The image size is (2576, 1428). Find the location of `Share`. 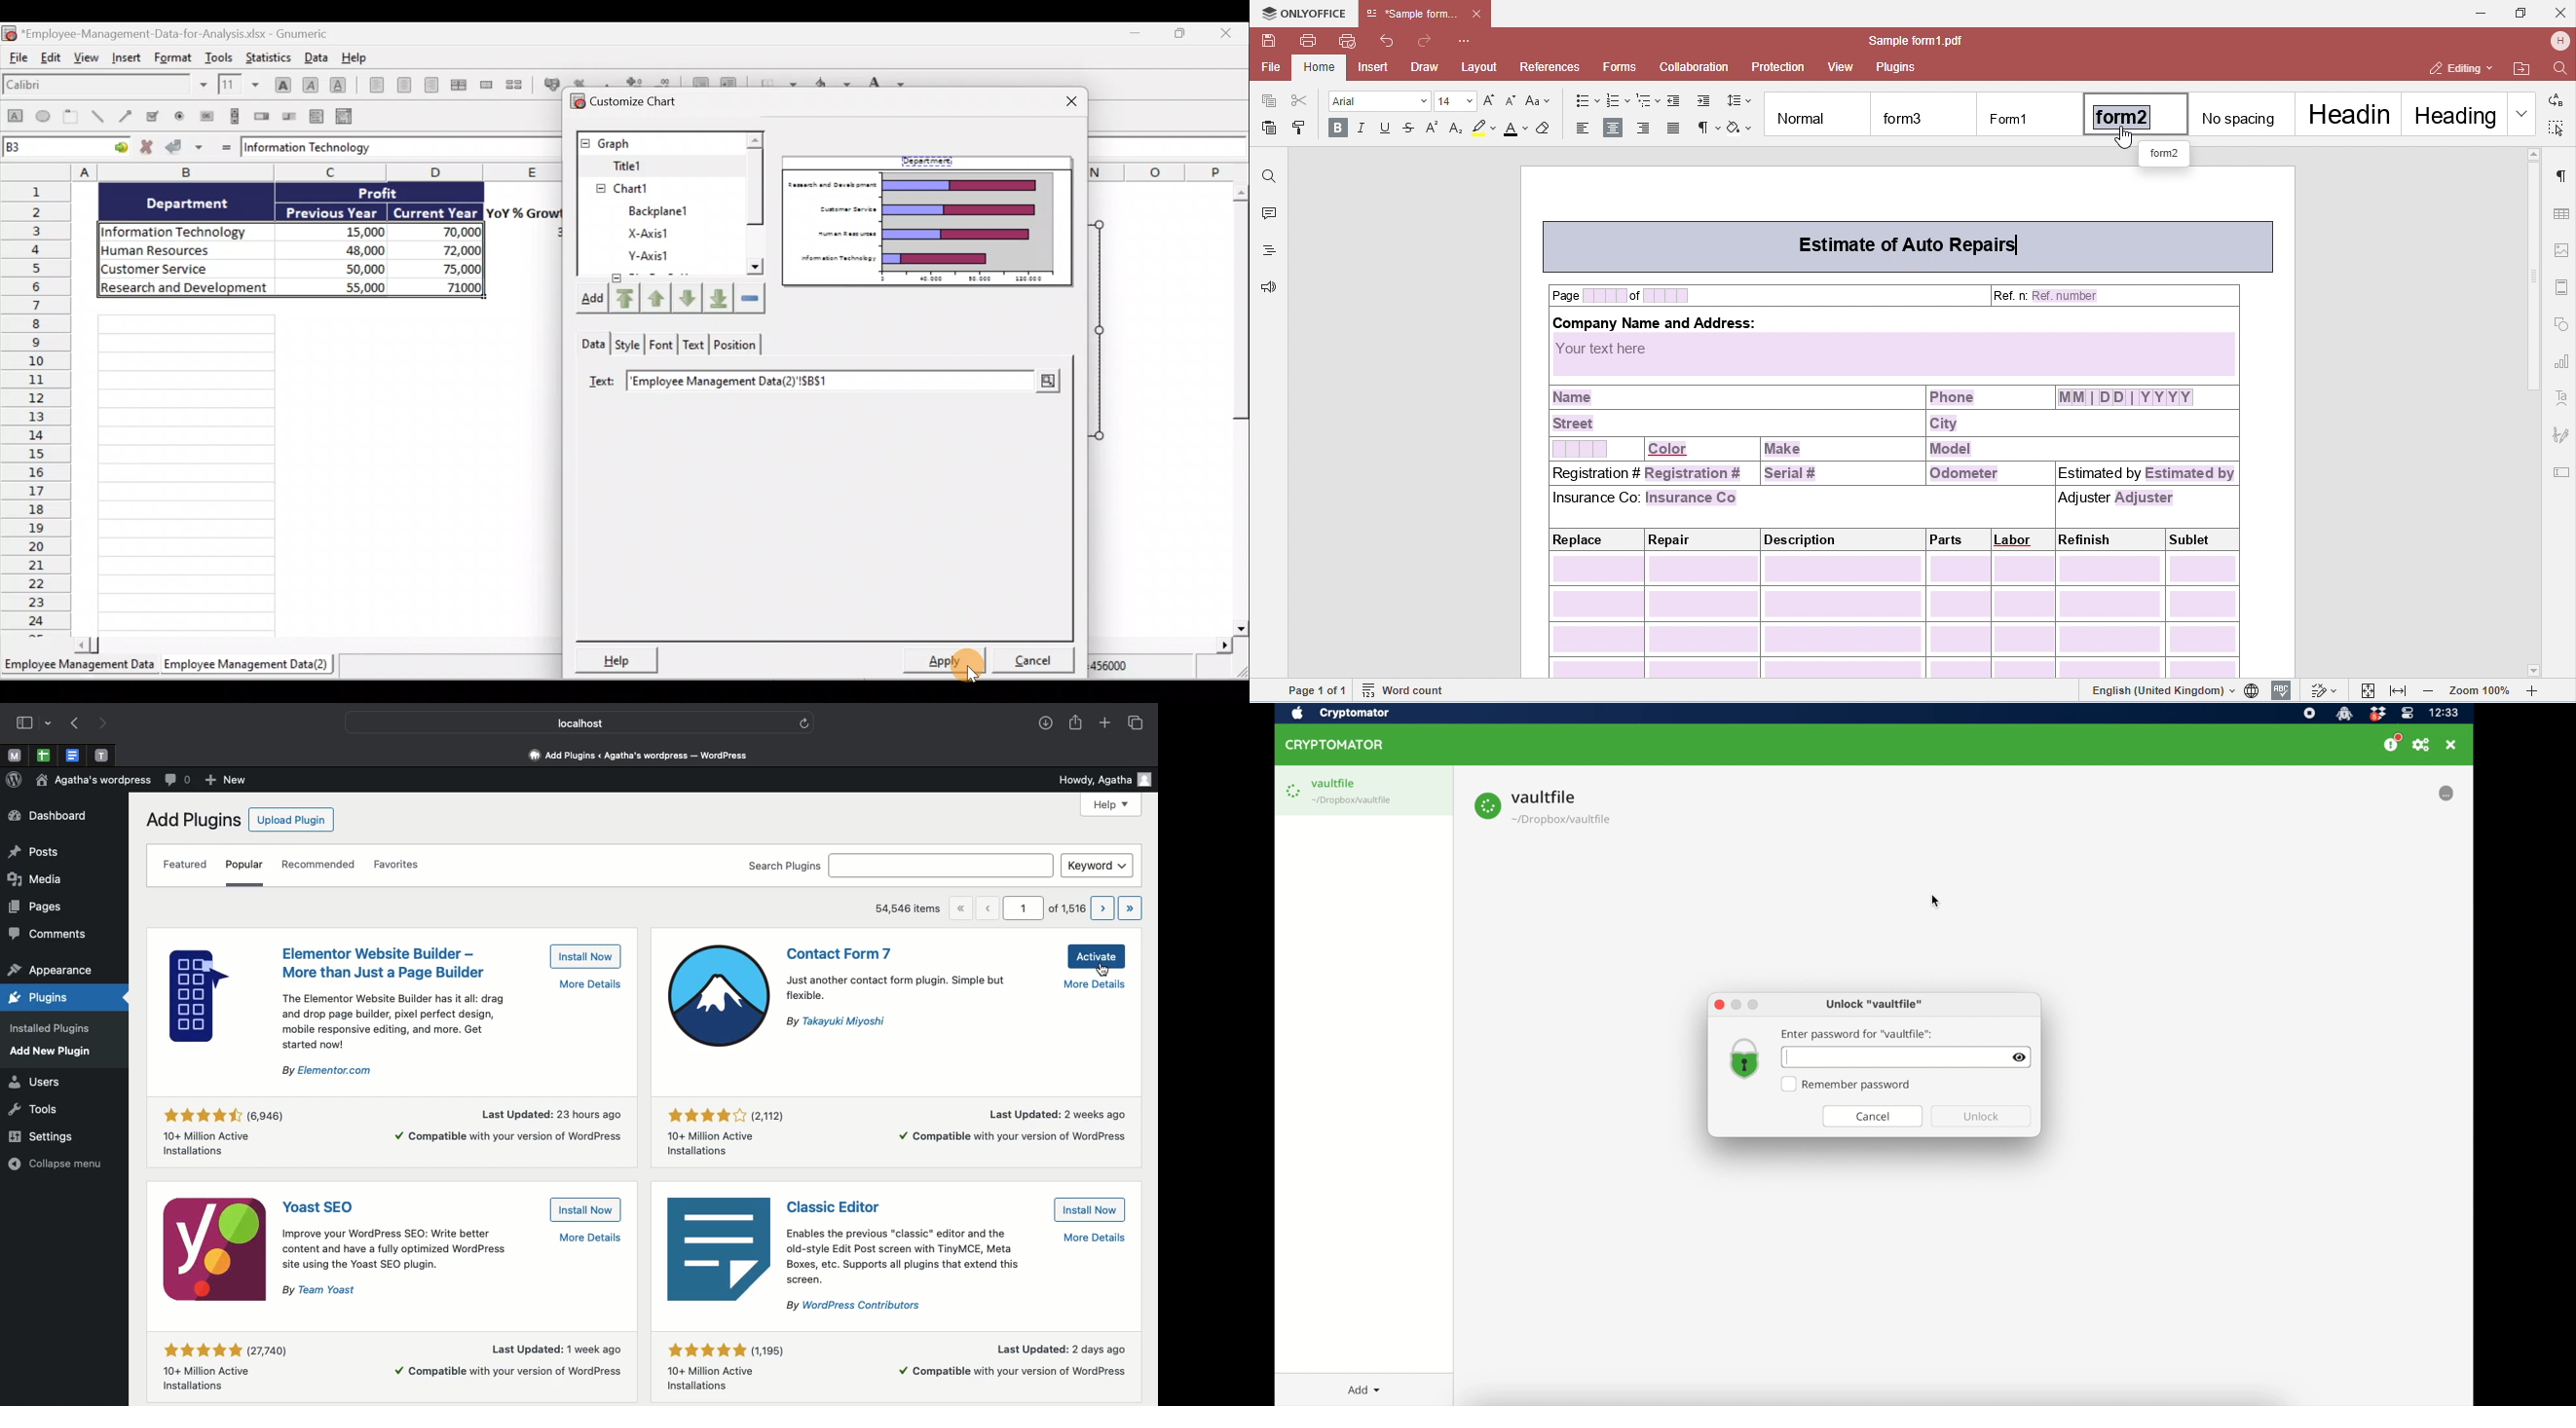

Share is located at coordinates (1077, 724).